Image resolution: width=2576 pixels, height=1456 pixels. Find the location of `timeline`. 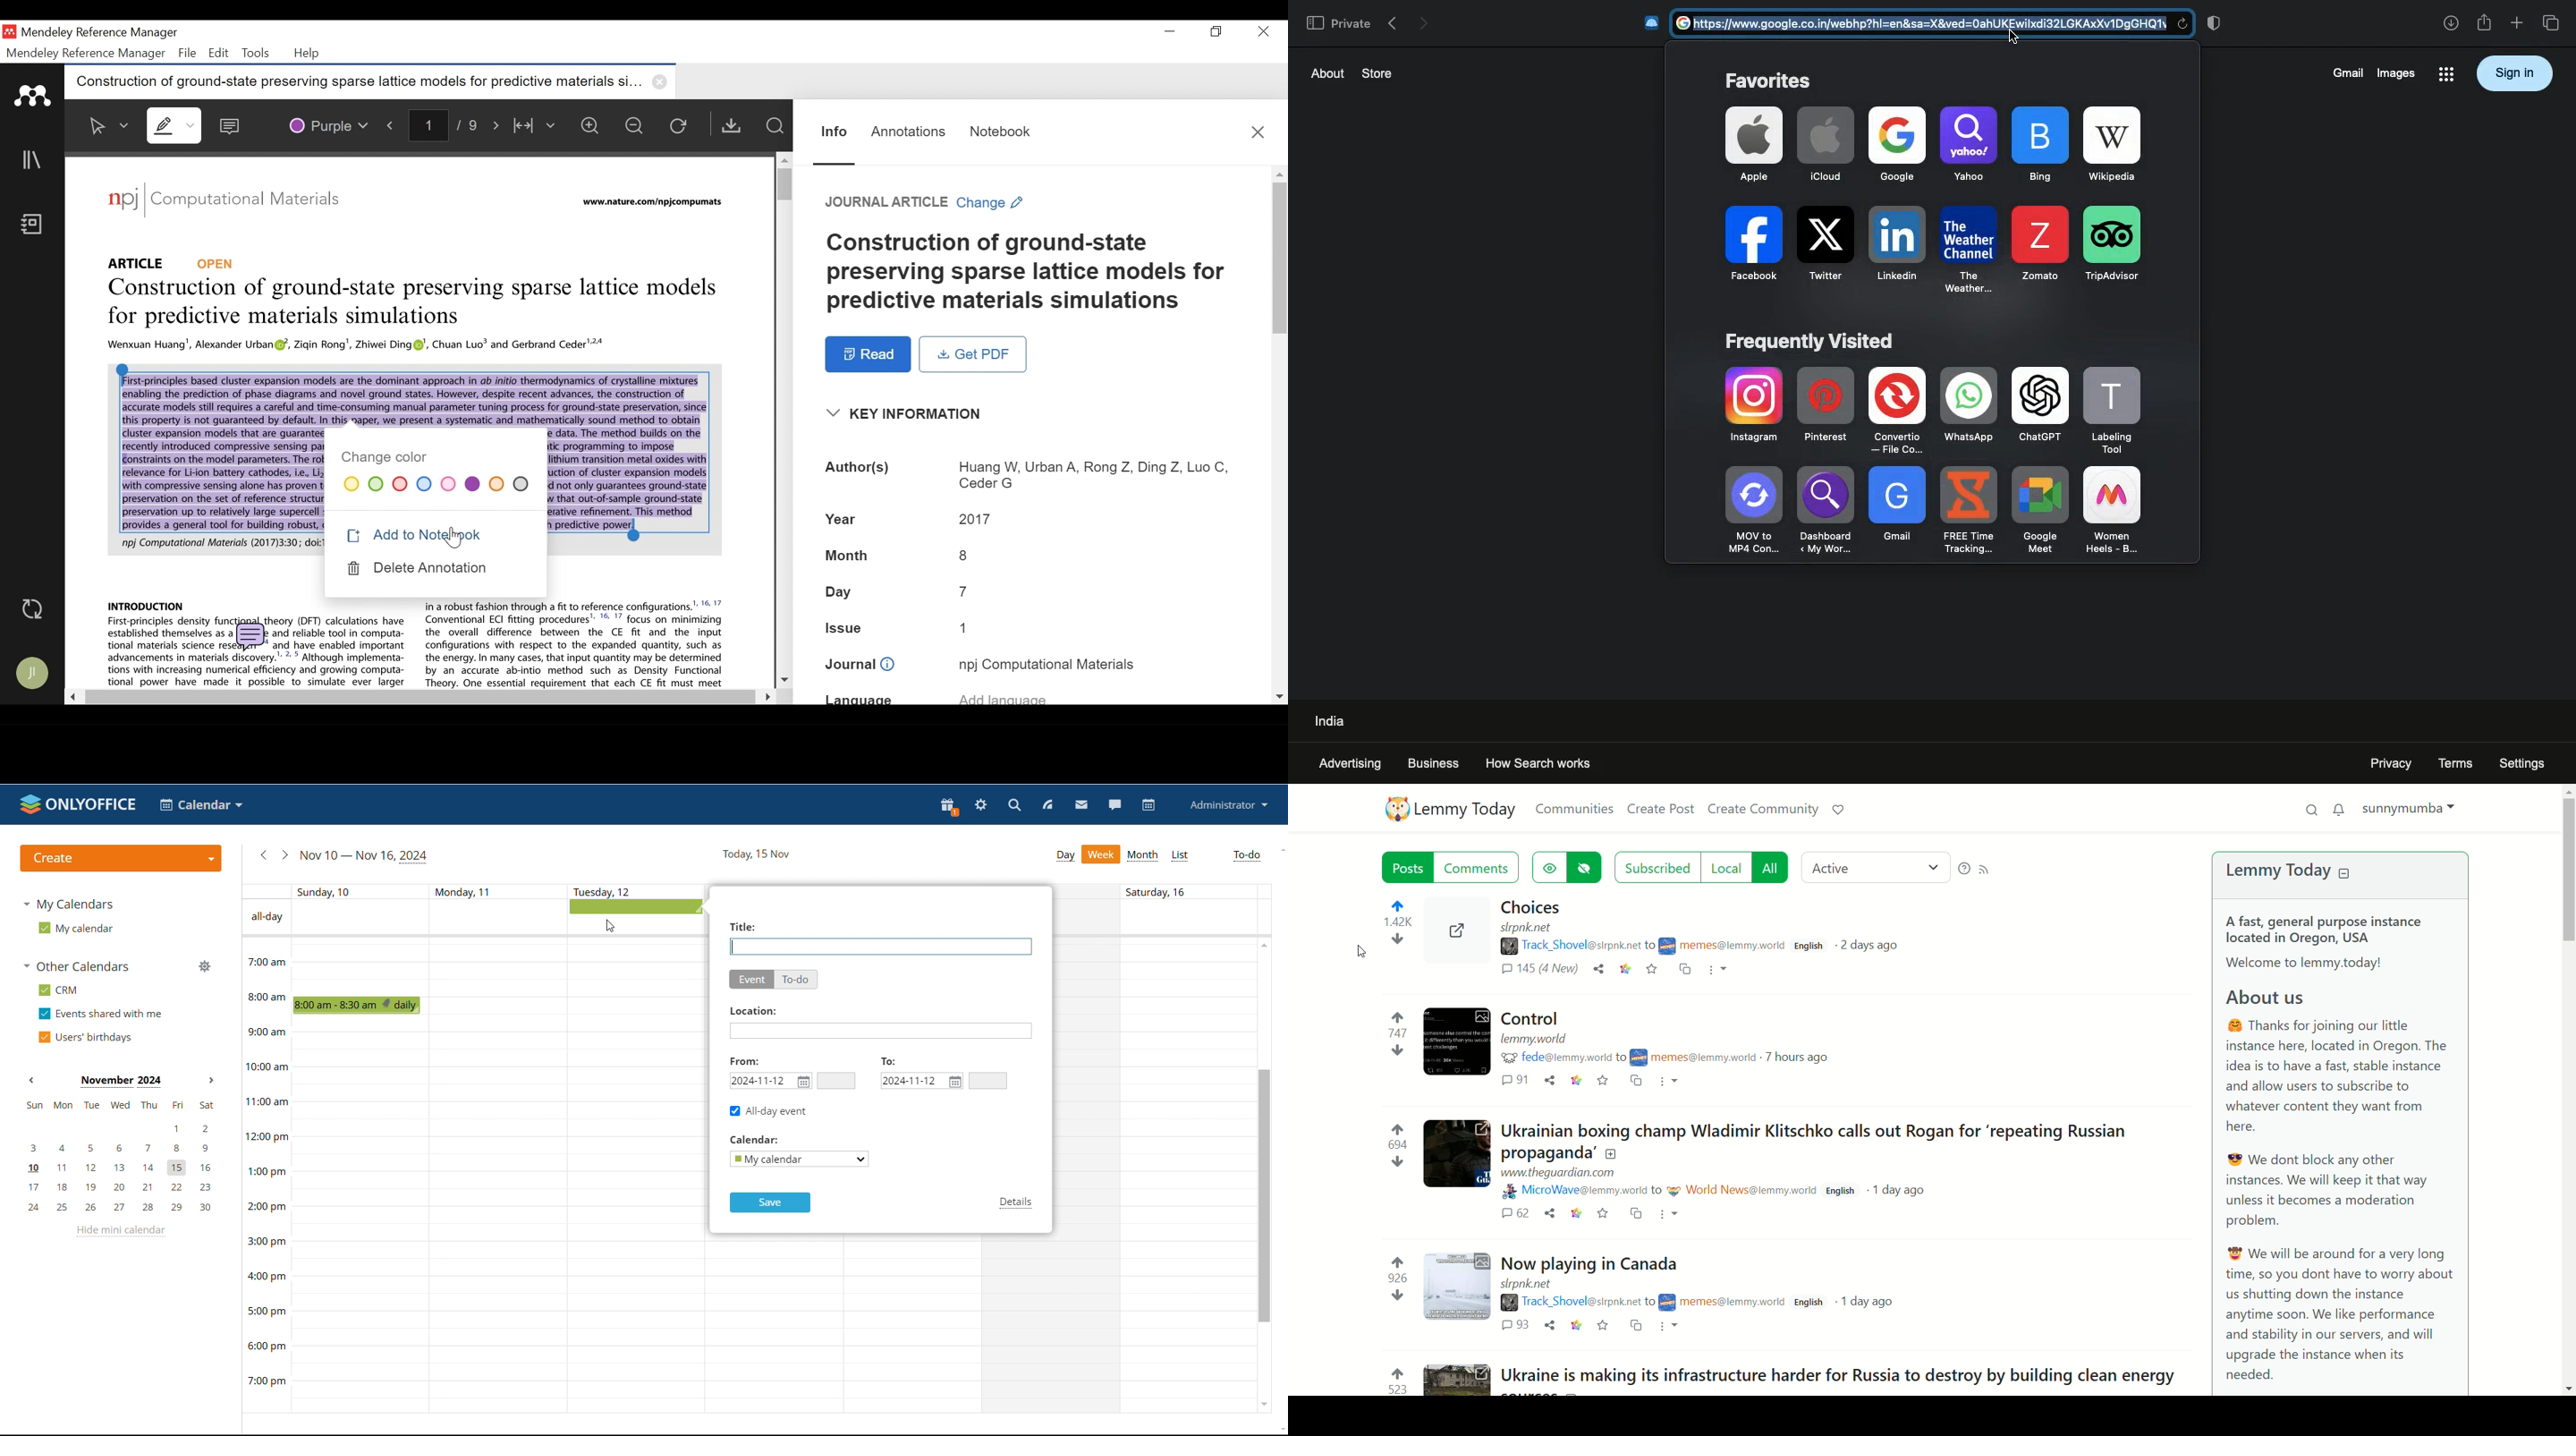

timeline is located at coordinates (265, 1174).